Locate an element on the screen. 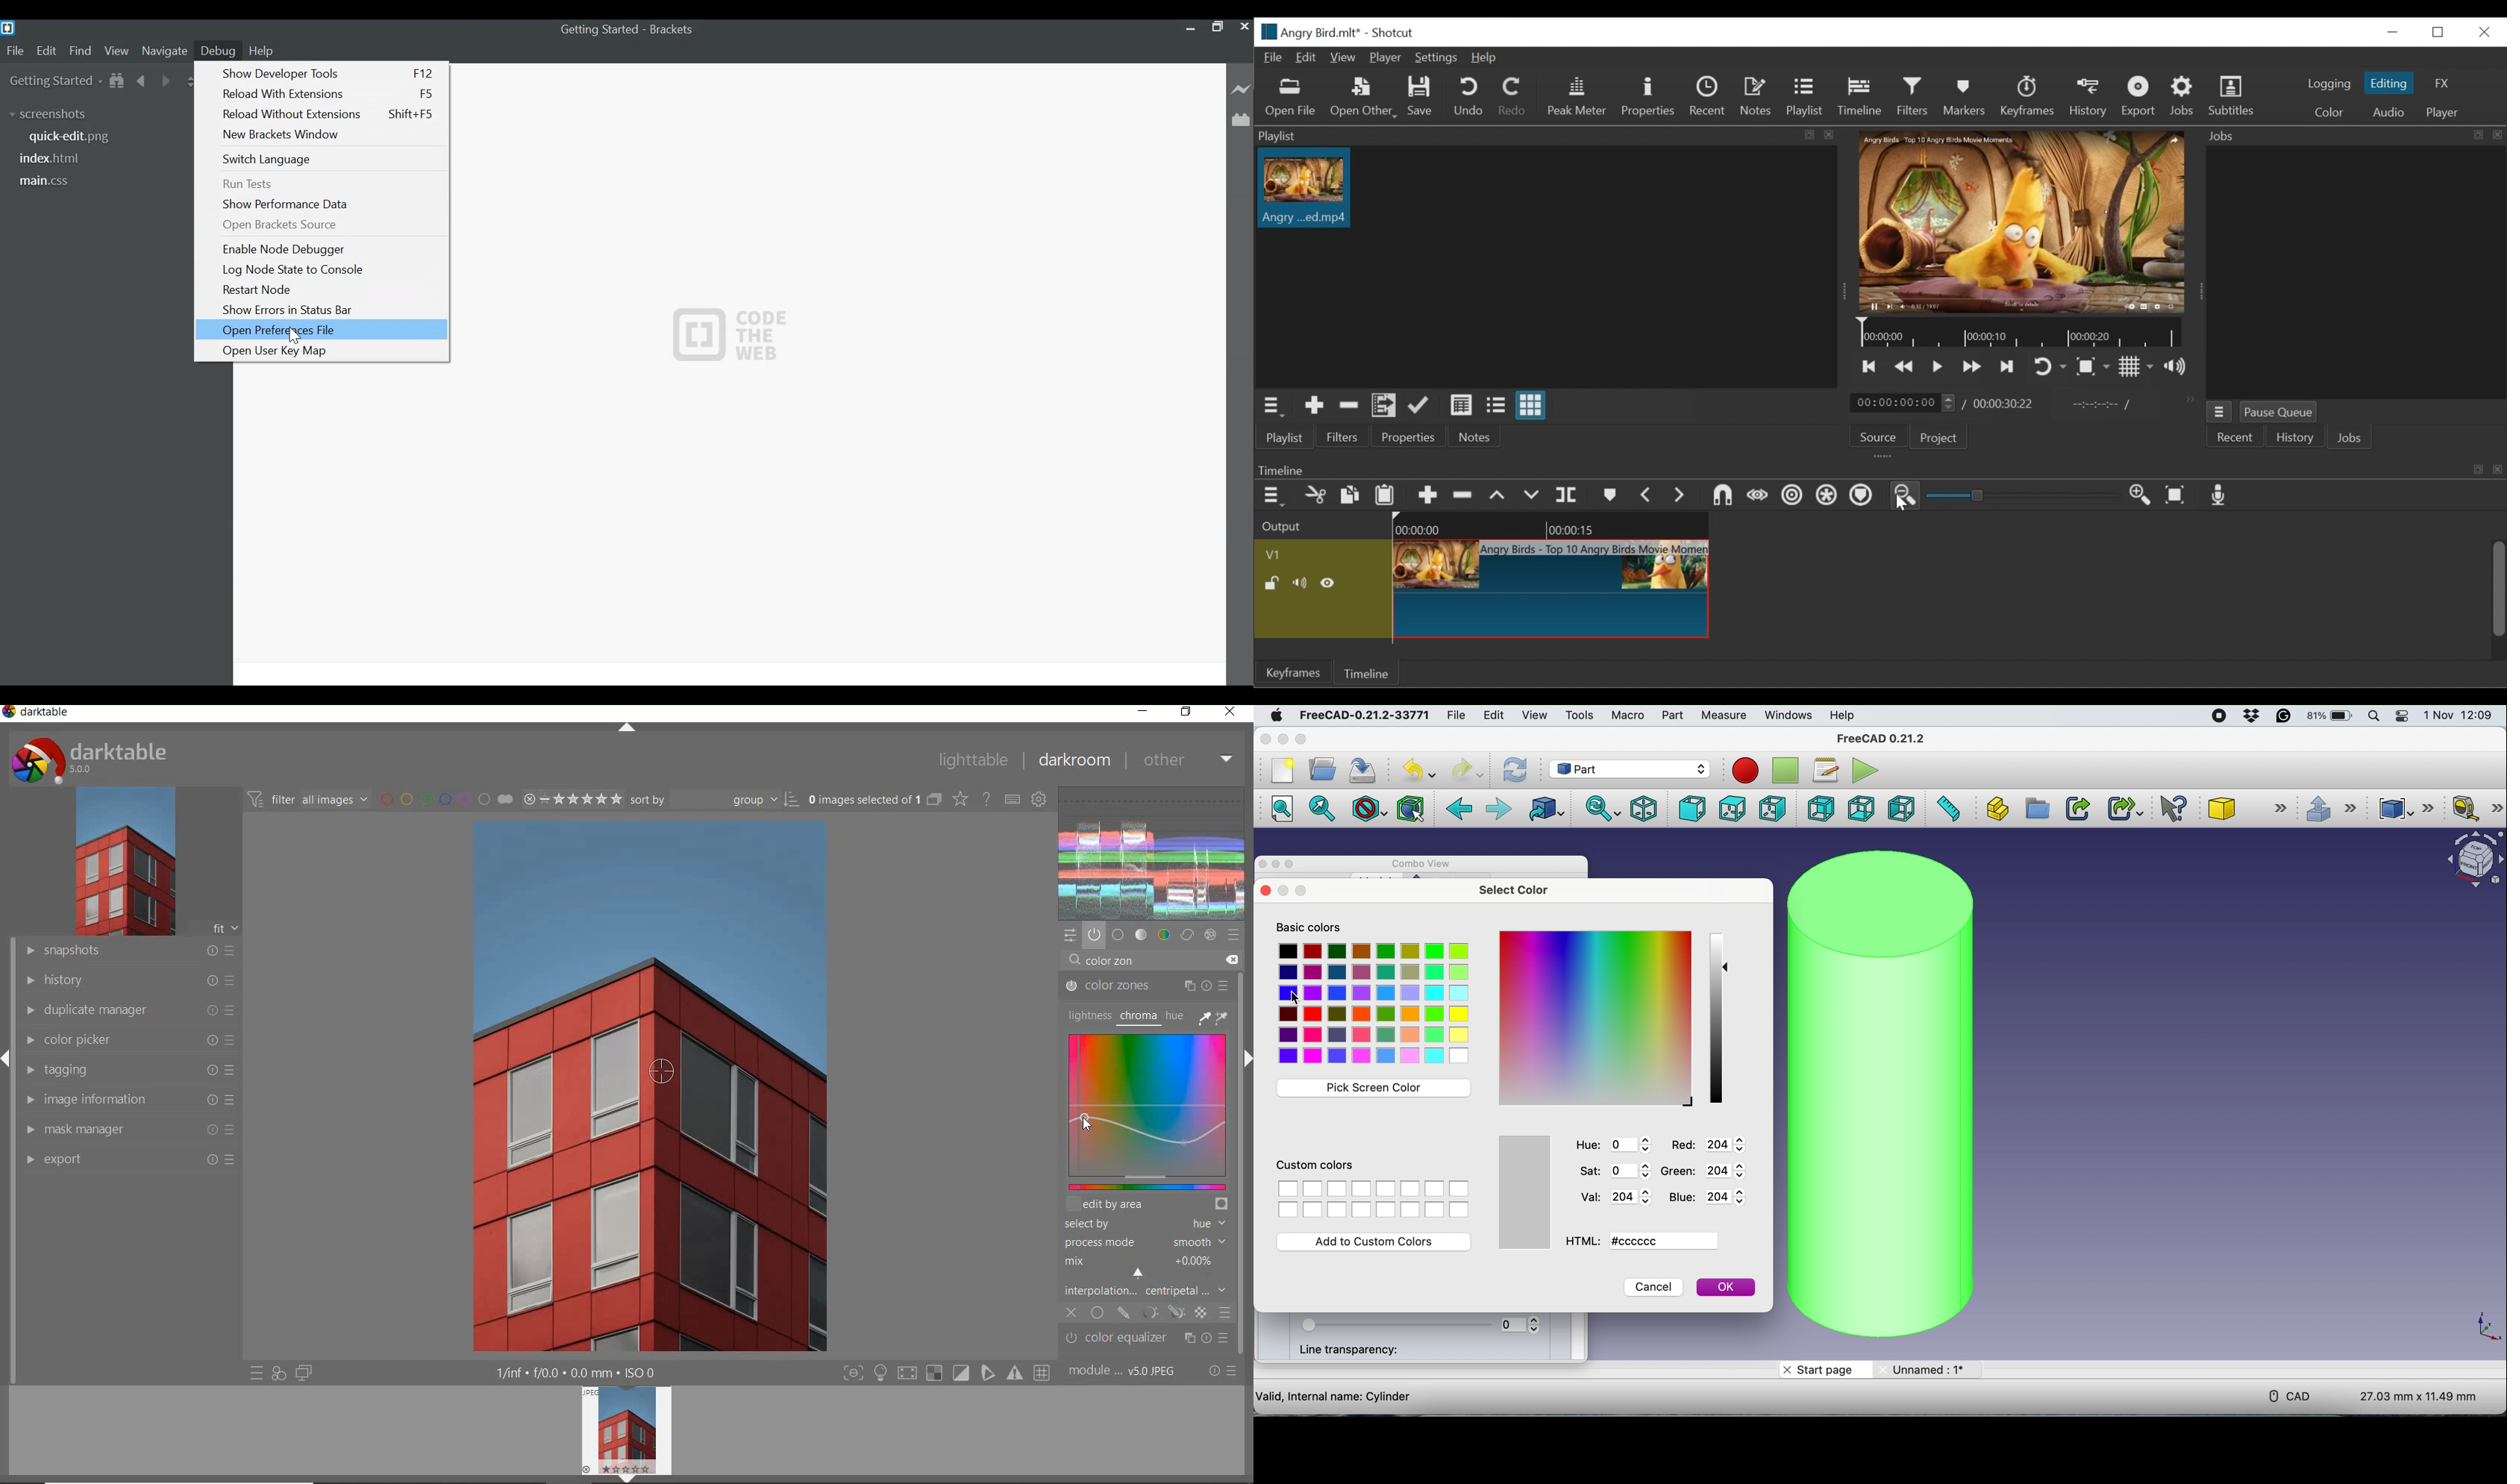  measure is located at coordinates (1725, 716).